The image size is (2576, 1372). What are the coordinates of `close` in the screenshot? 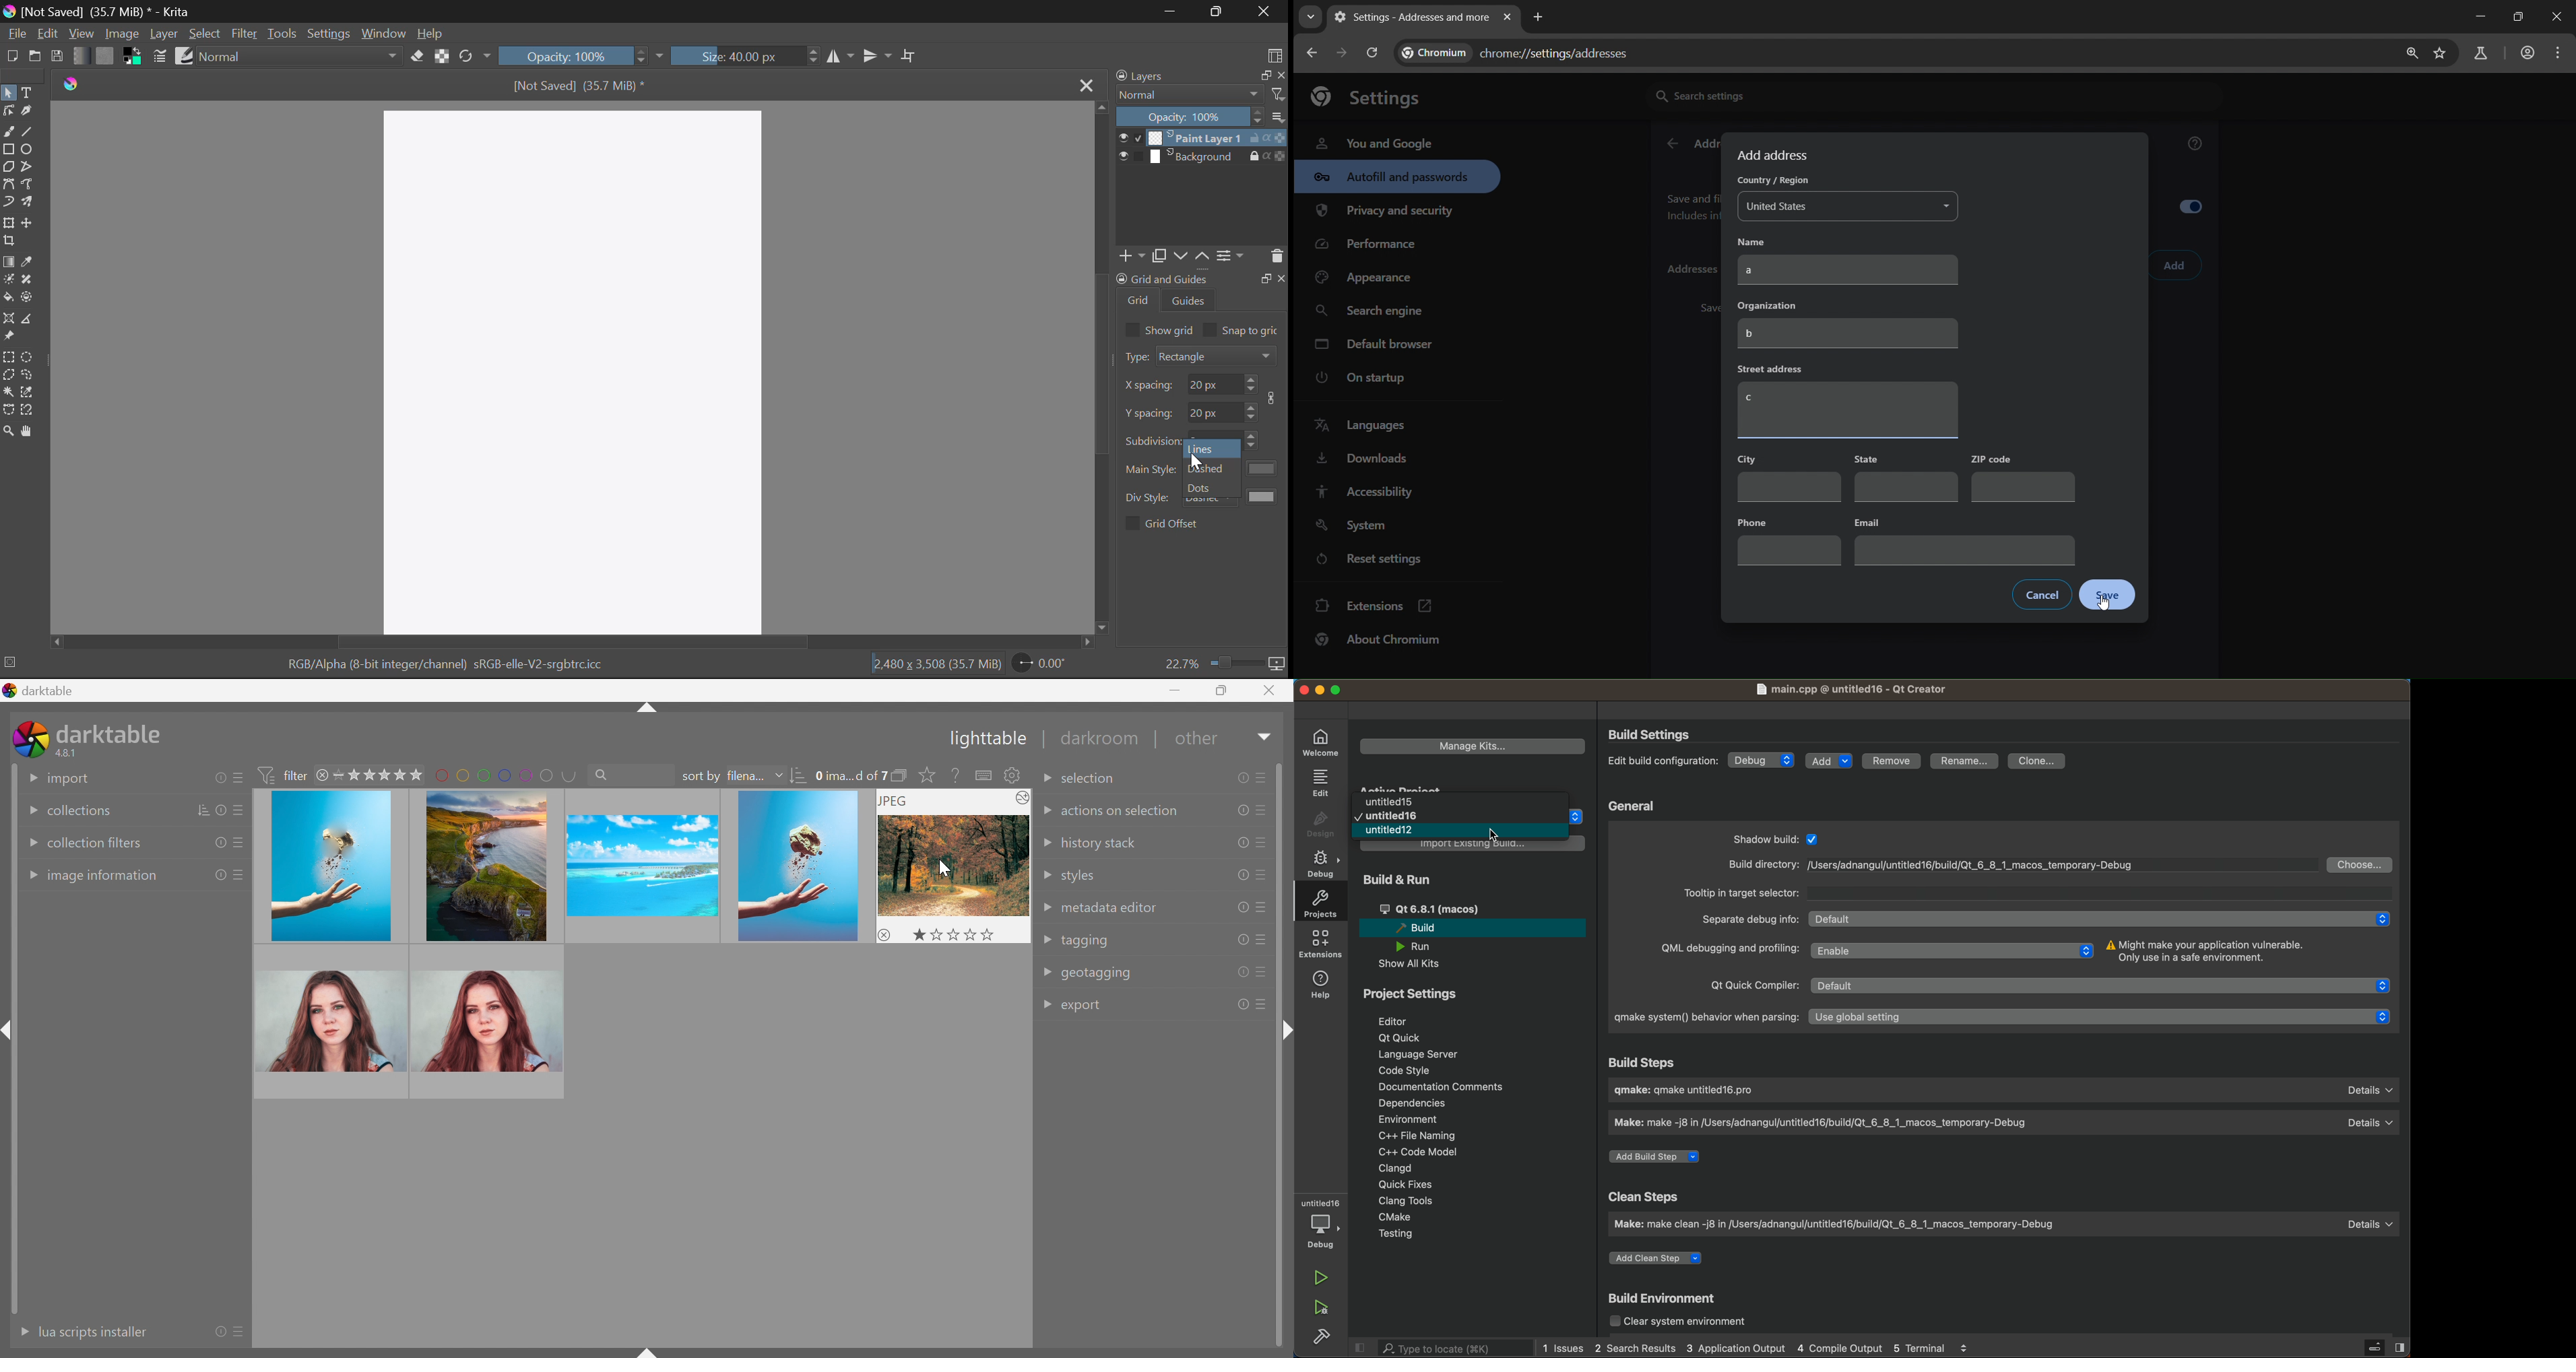 It's located at (324, 777).